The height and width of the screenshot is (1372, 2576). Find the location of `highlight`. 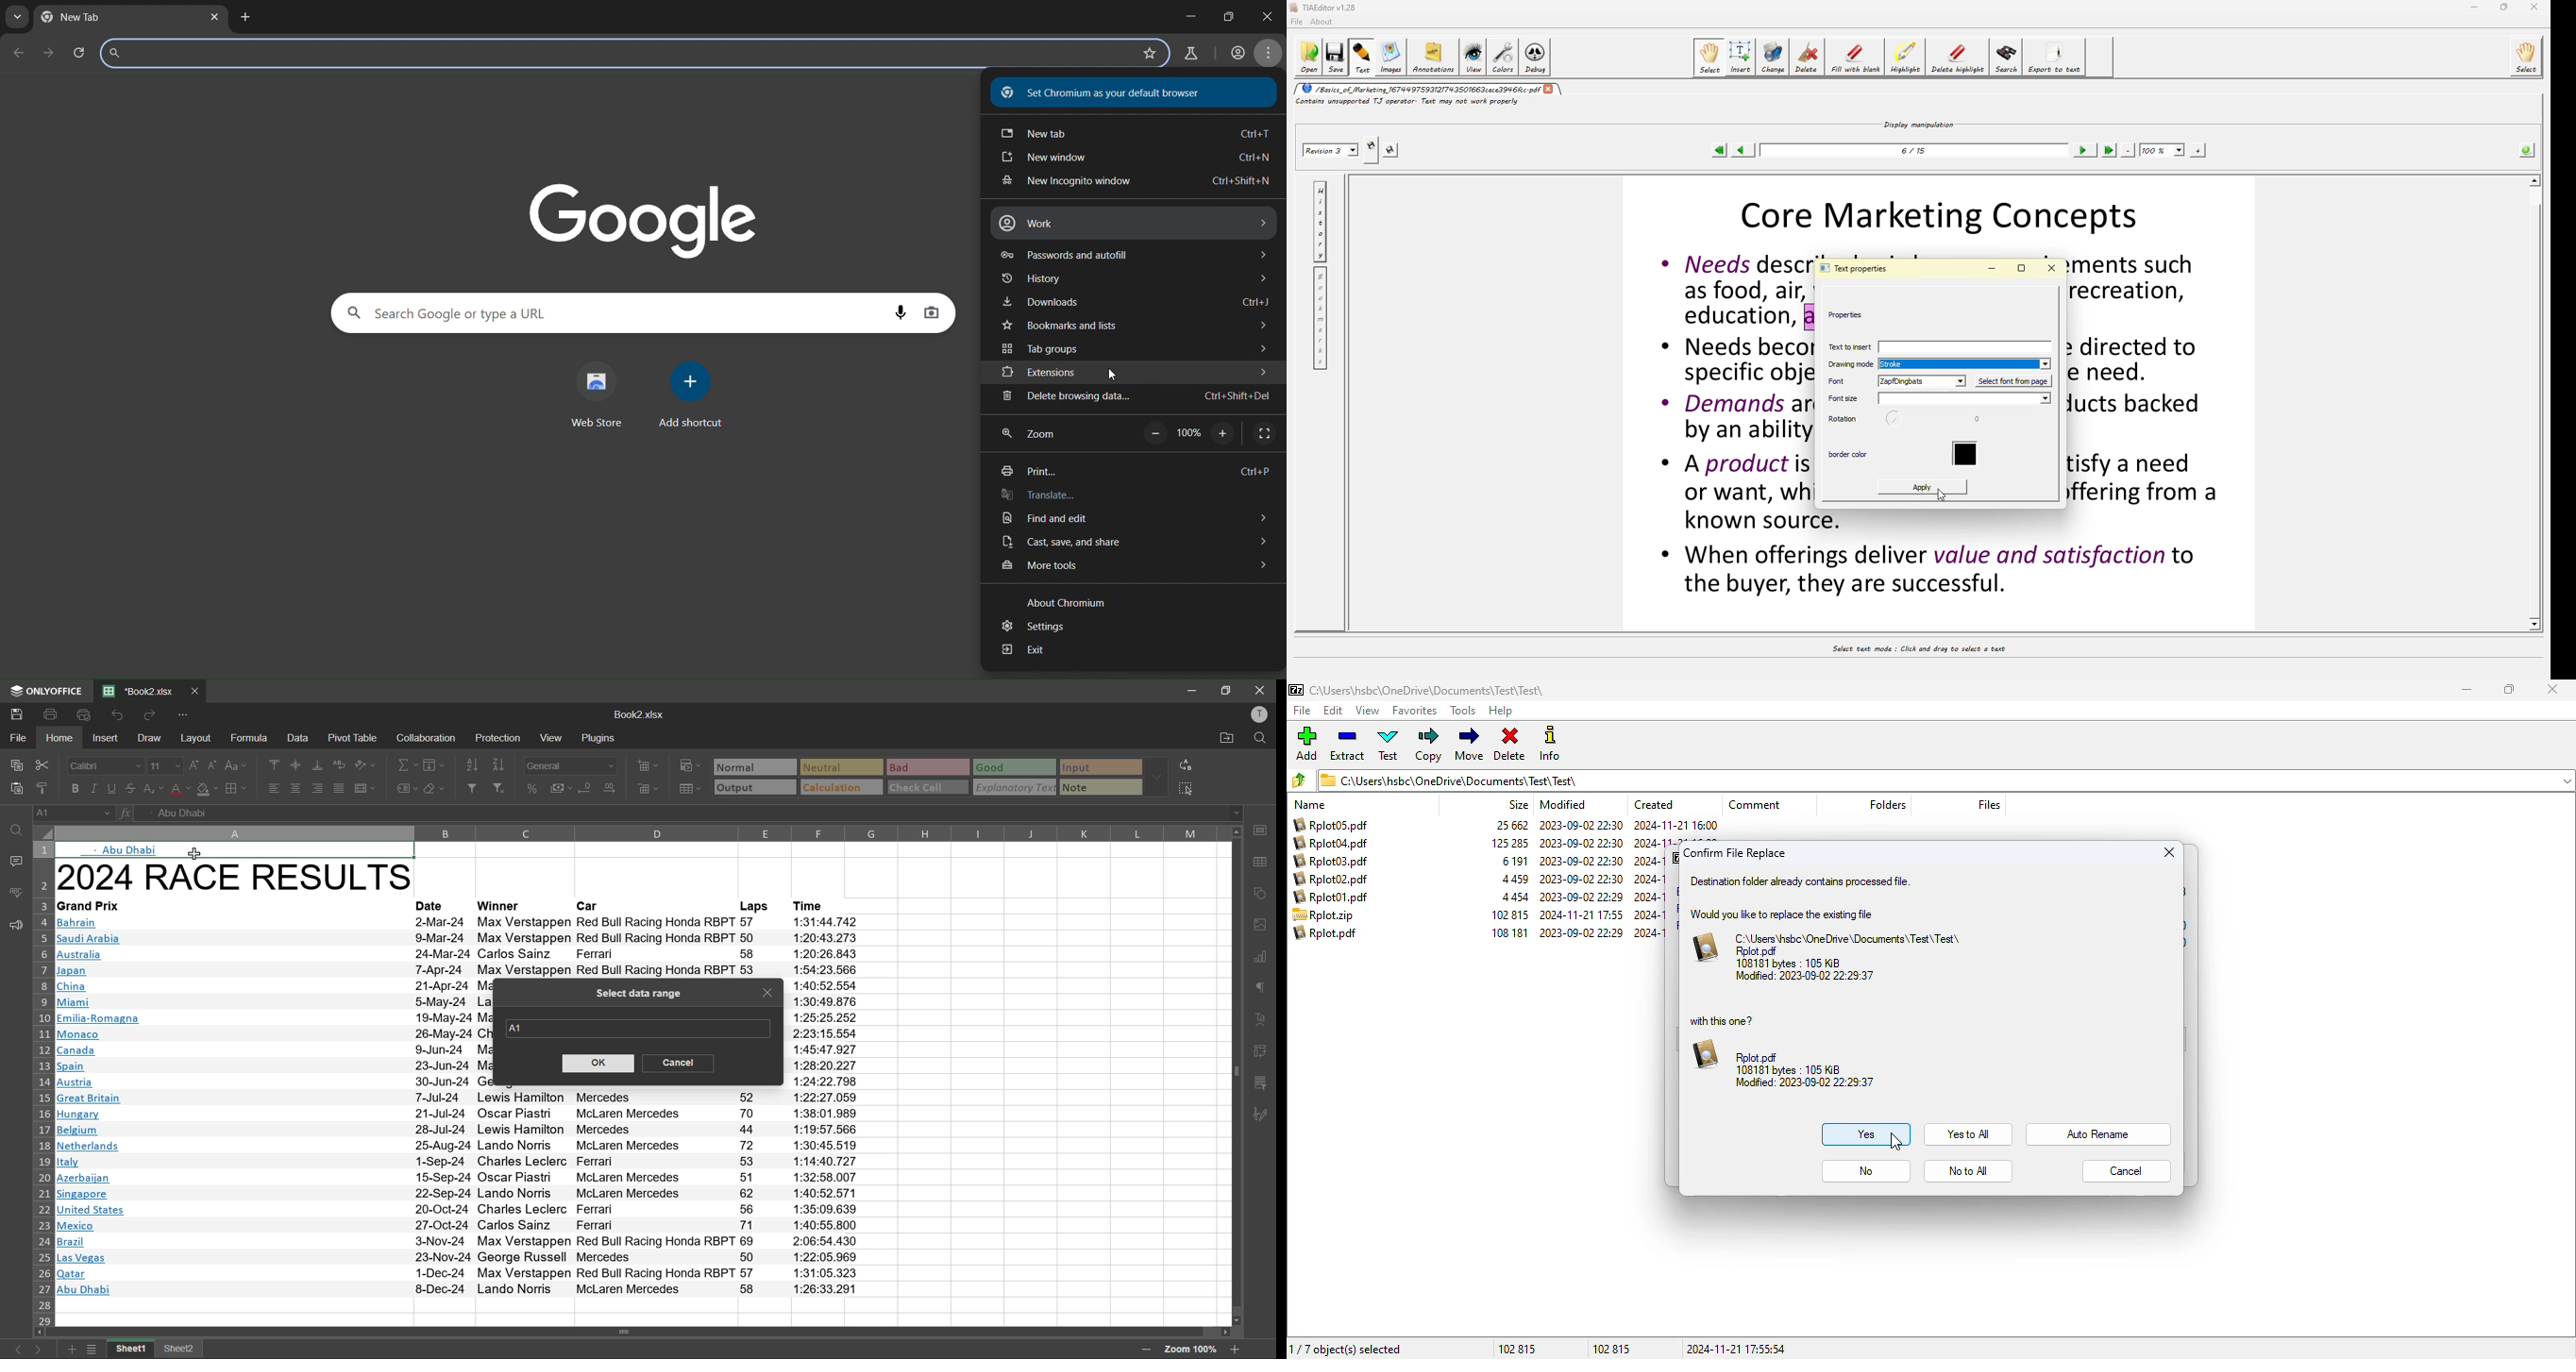

highlight is located at coordinates (1906, 59).